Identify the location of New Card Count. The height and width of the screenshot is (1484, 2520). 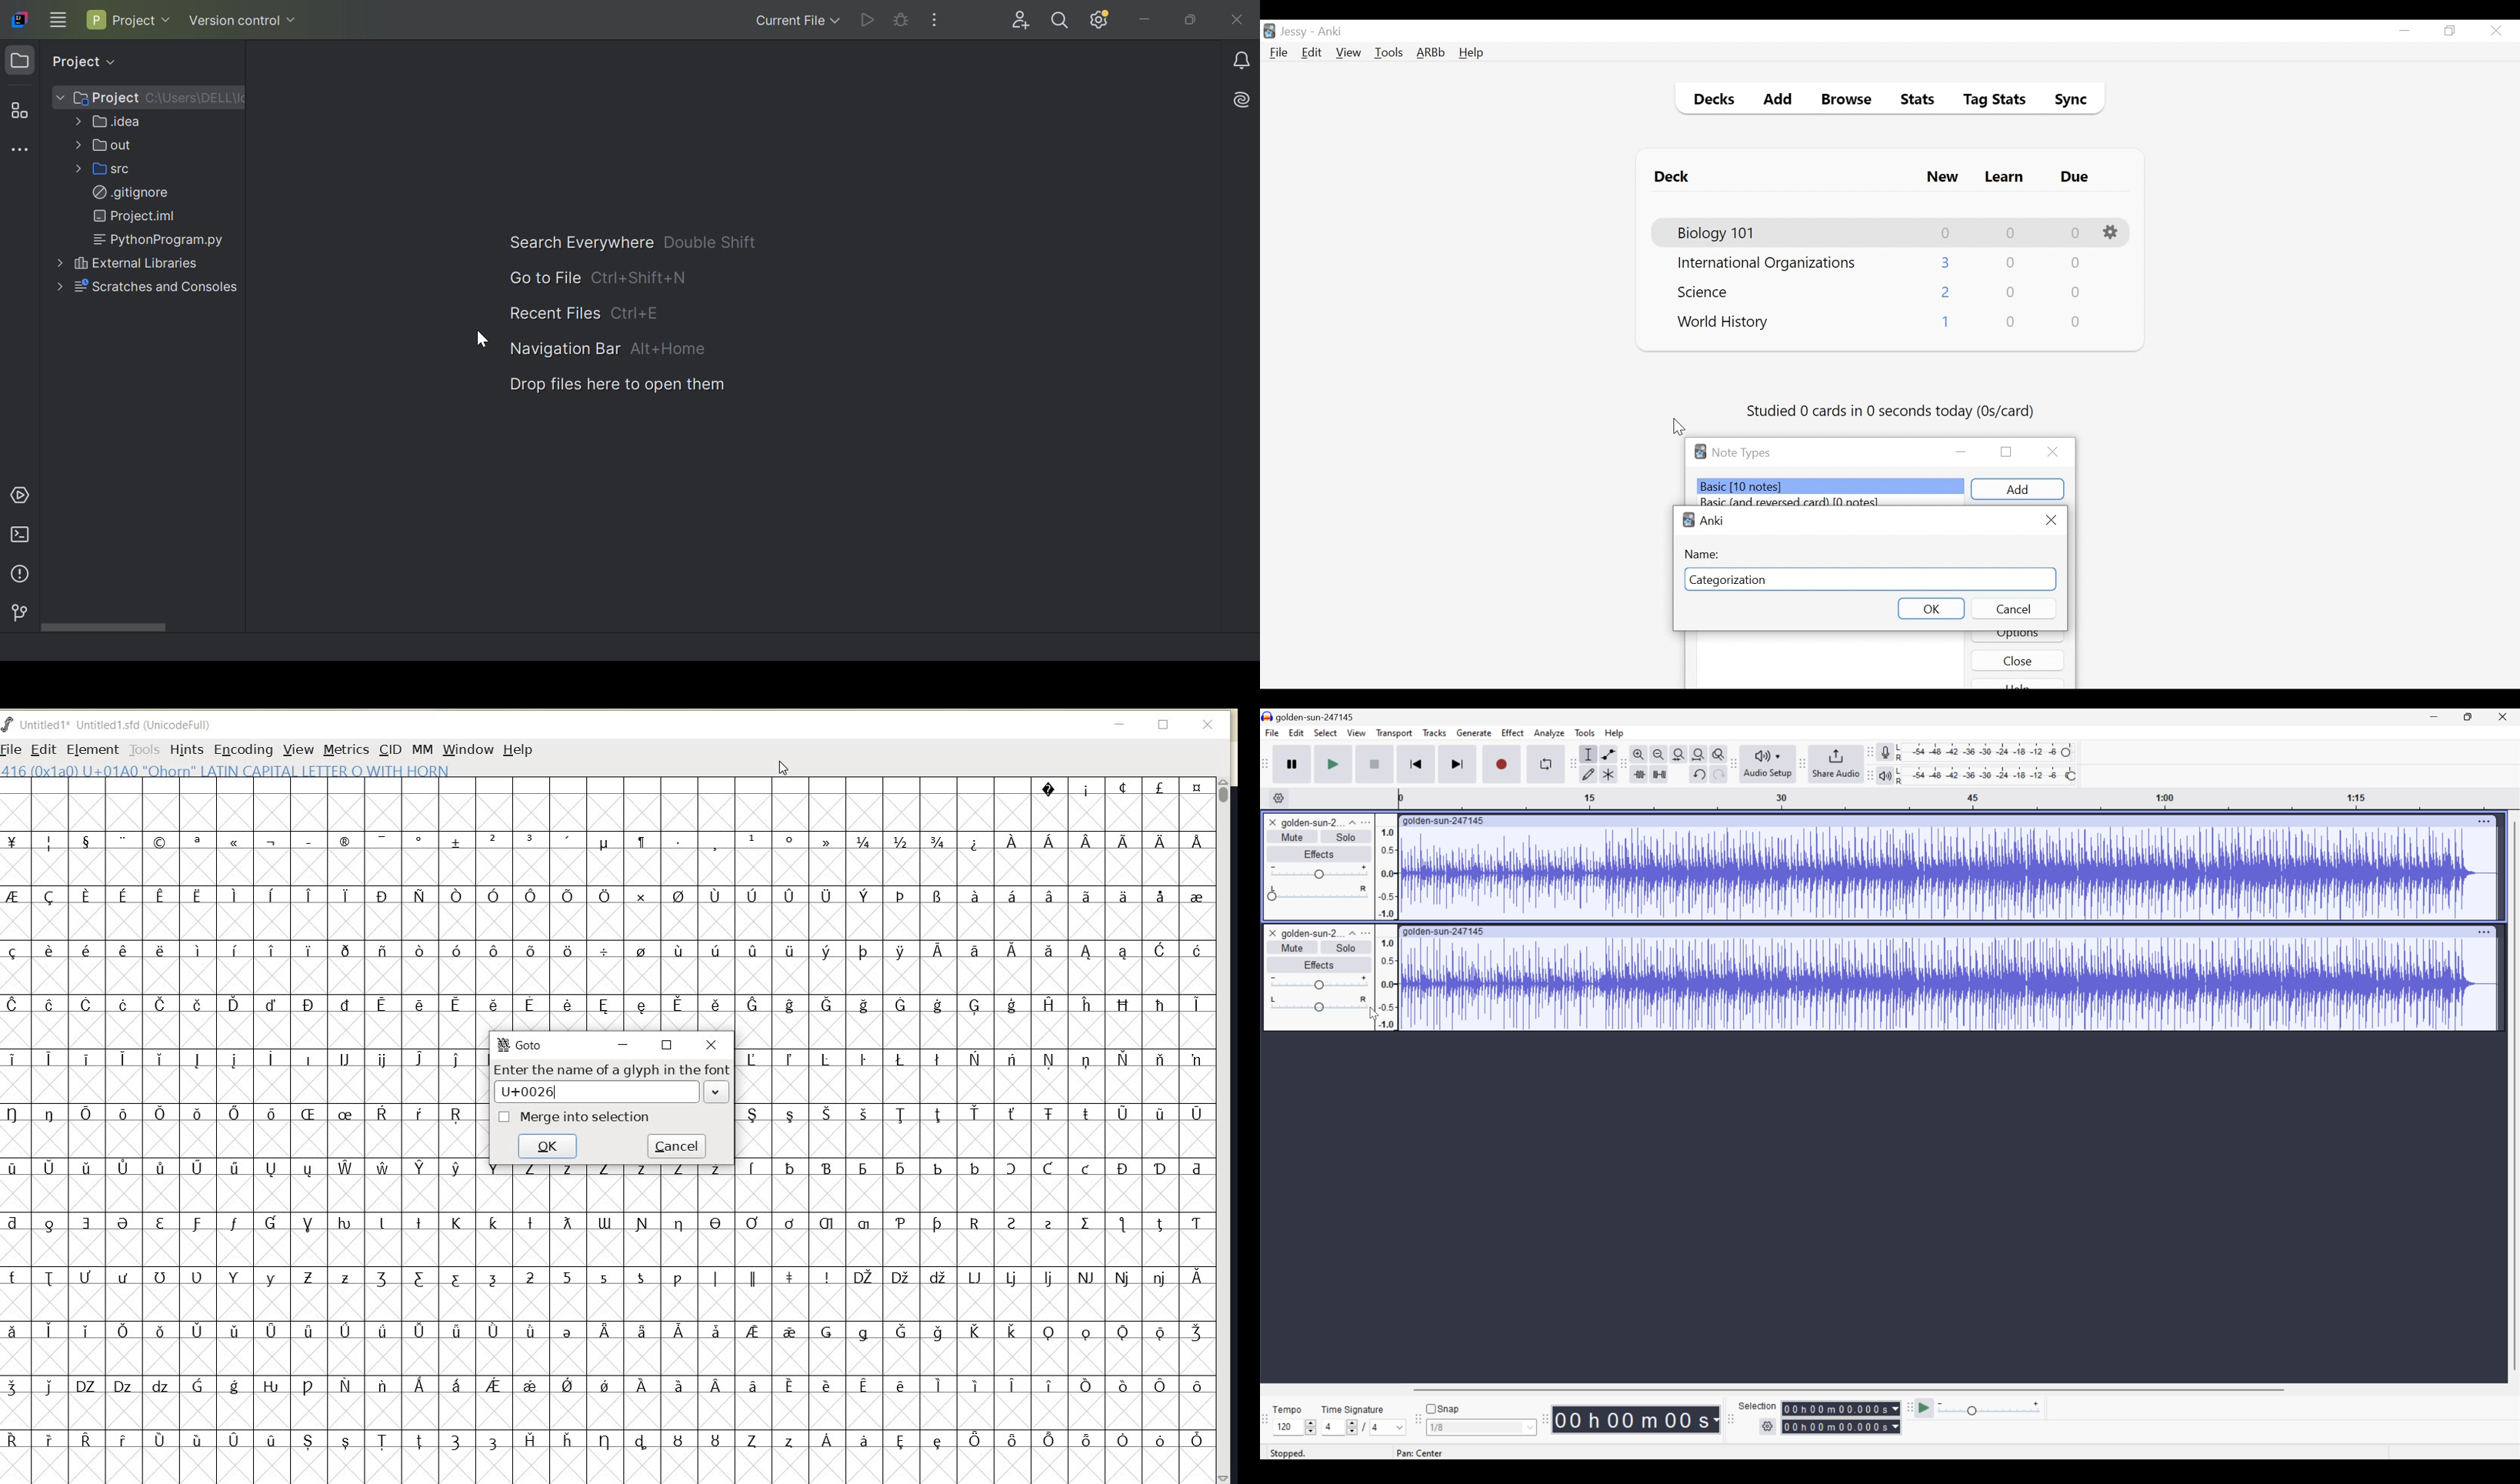
(1946, 263).